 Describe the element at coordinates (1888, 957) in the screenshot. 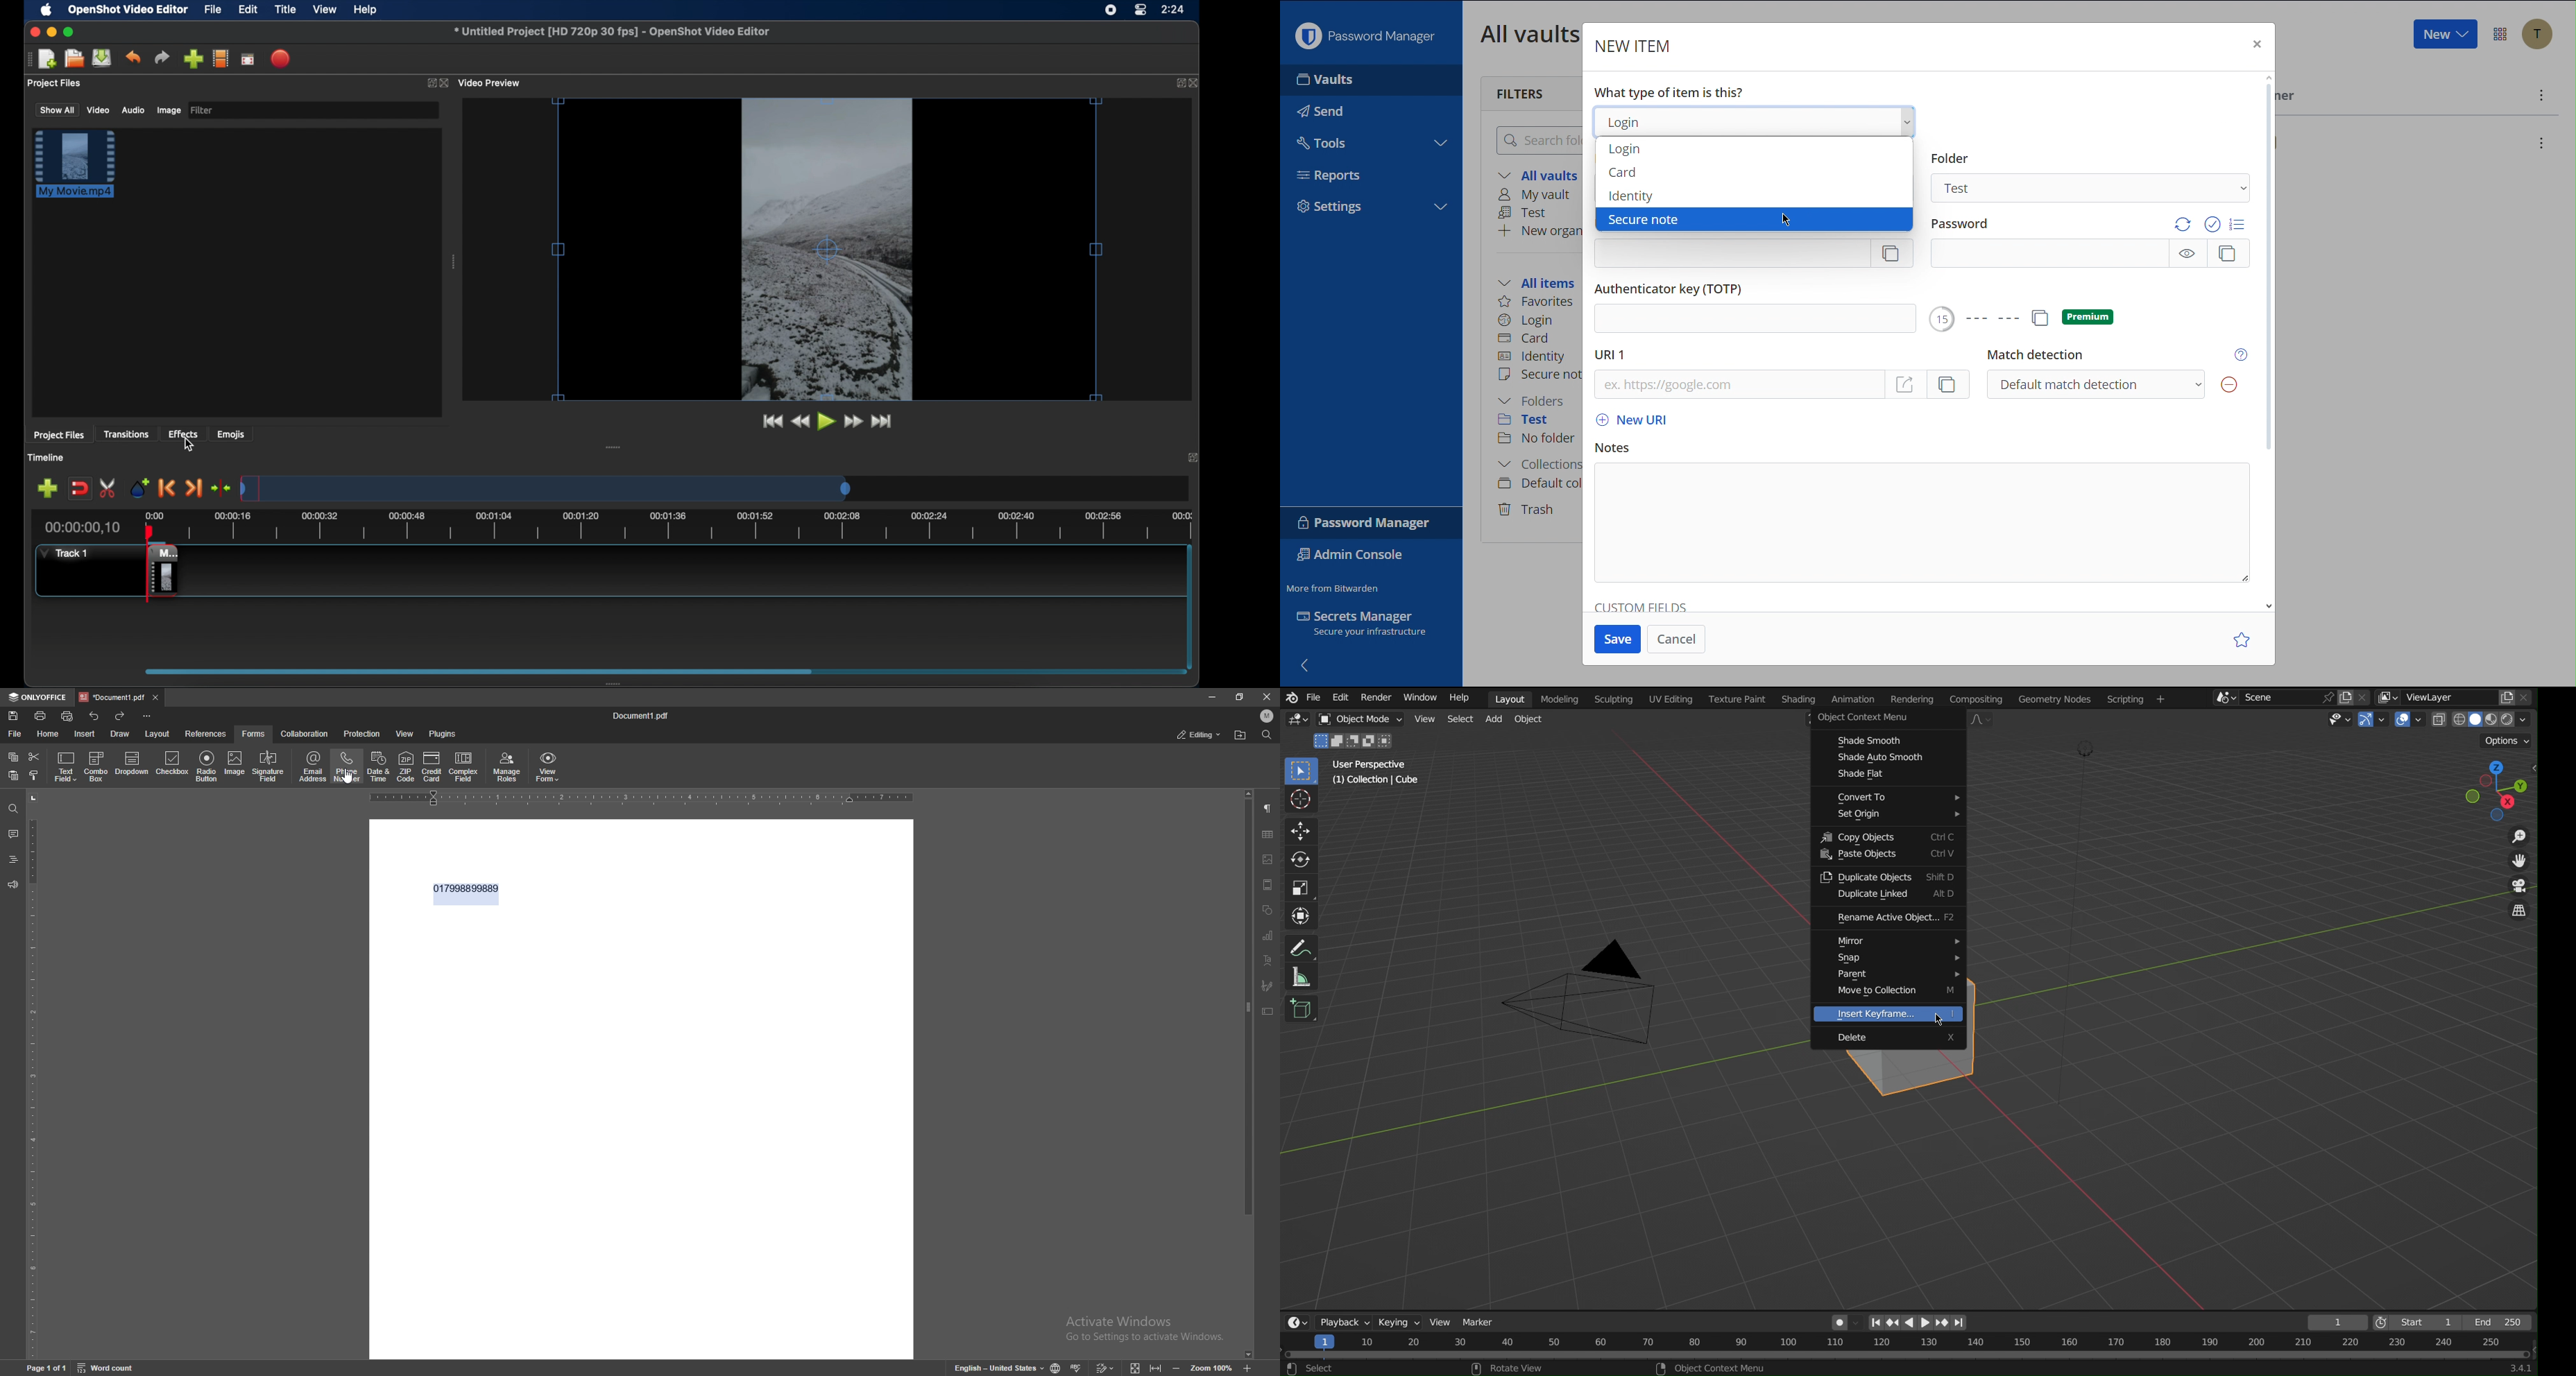

I see `Snap` at that location.